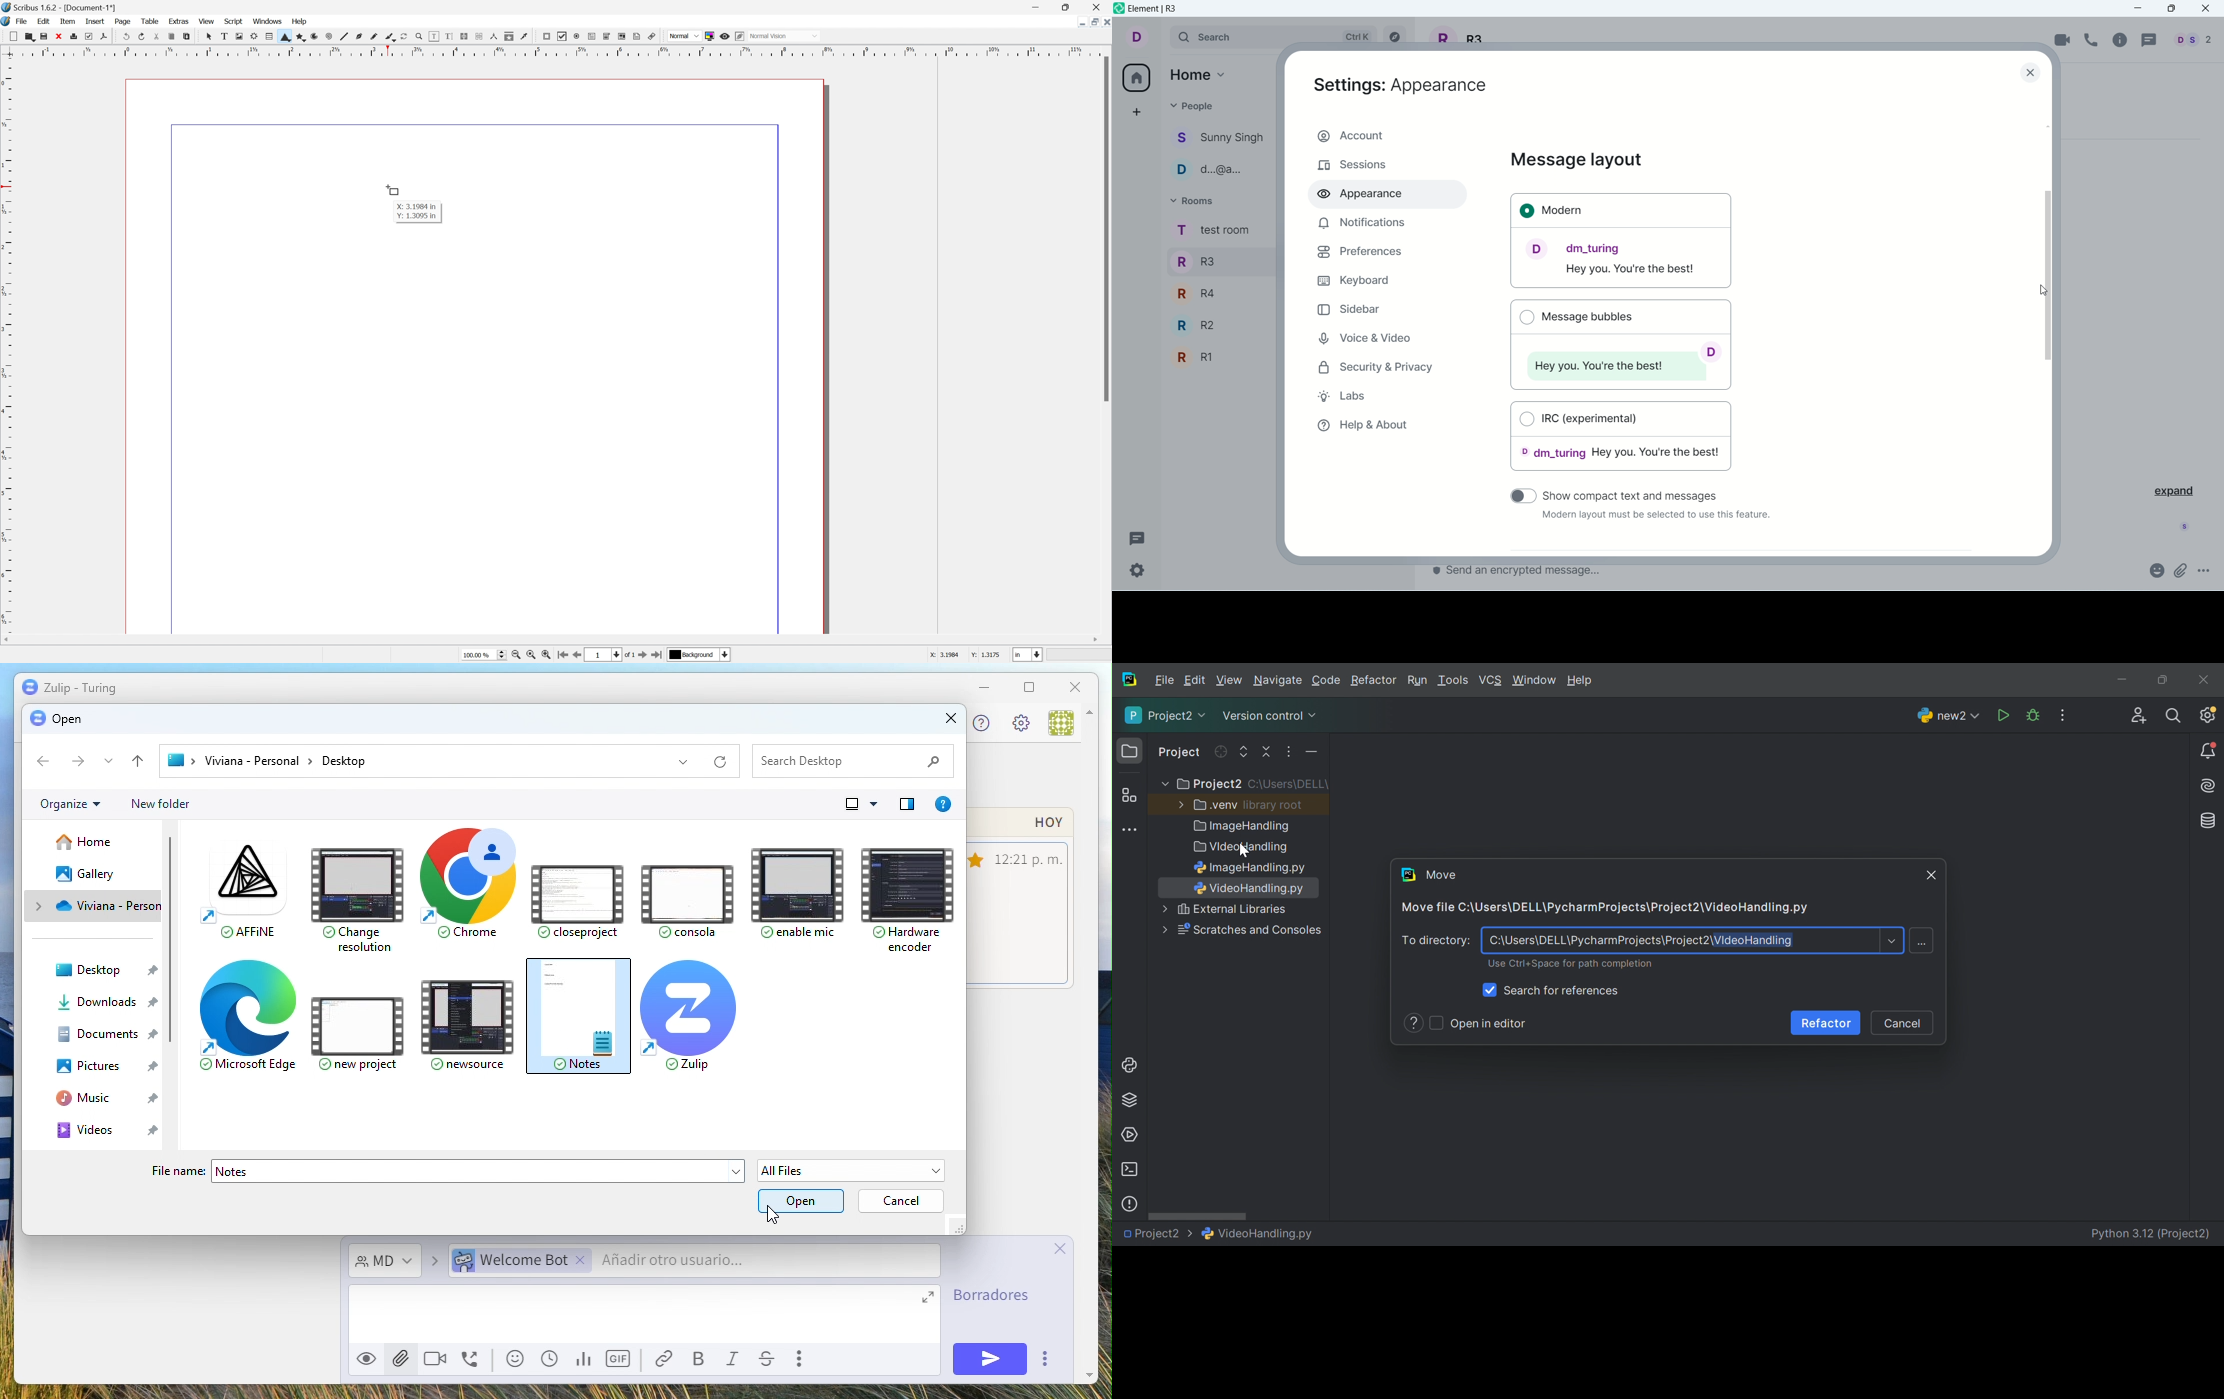 The width and height of the screenshot is (2240, 1400). Describe the element at coordinates (580, 1017) in the screenshot. I see `notes` at that location.